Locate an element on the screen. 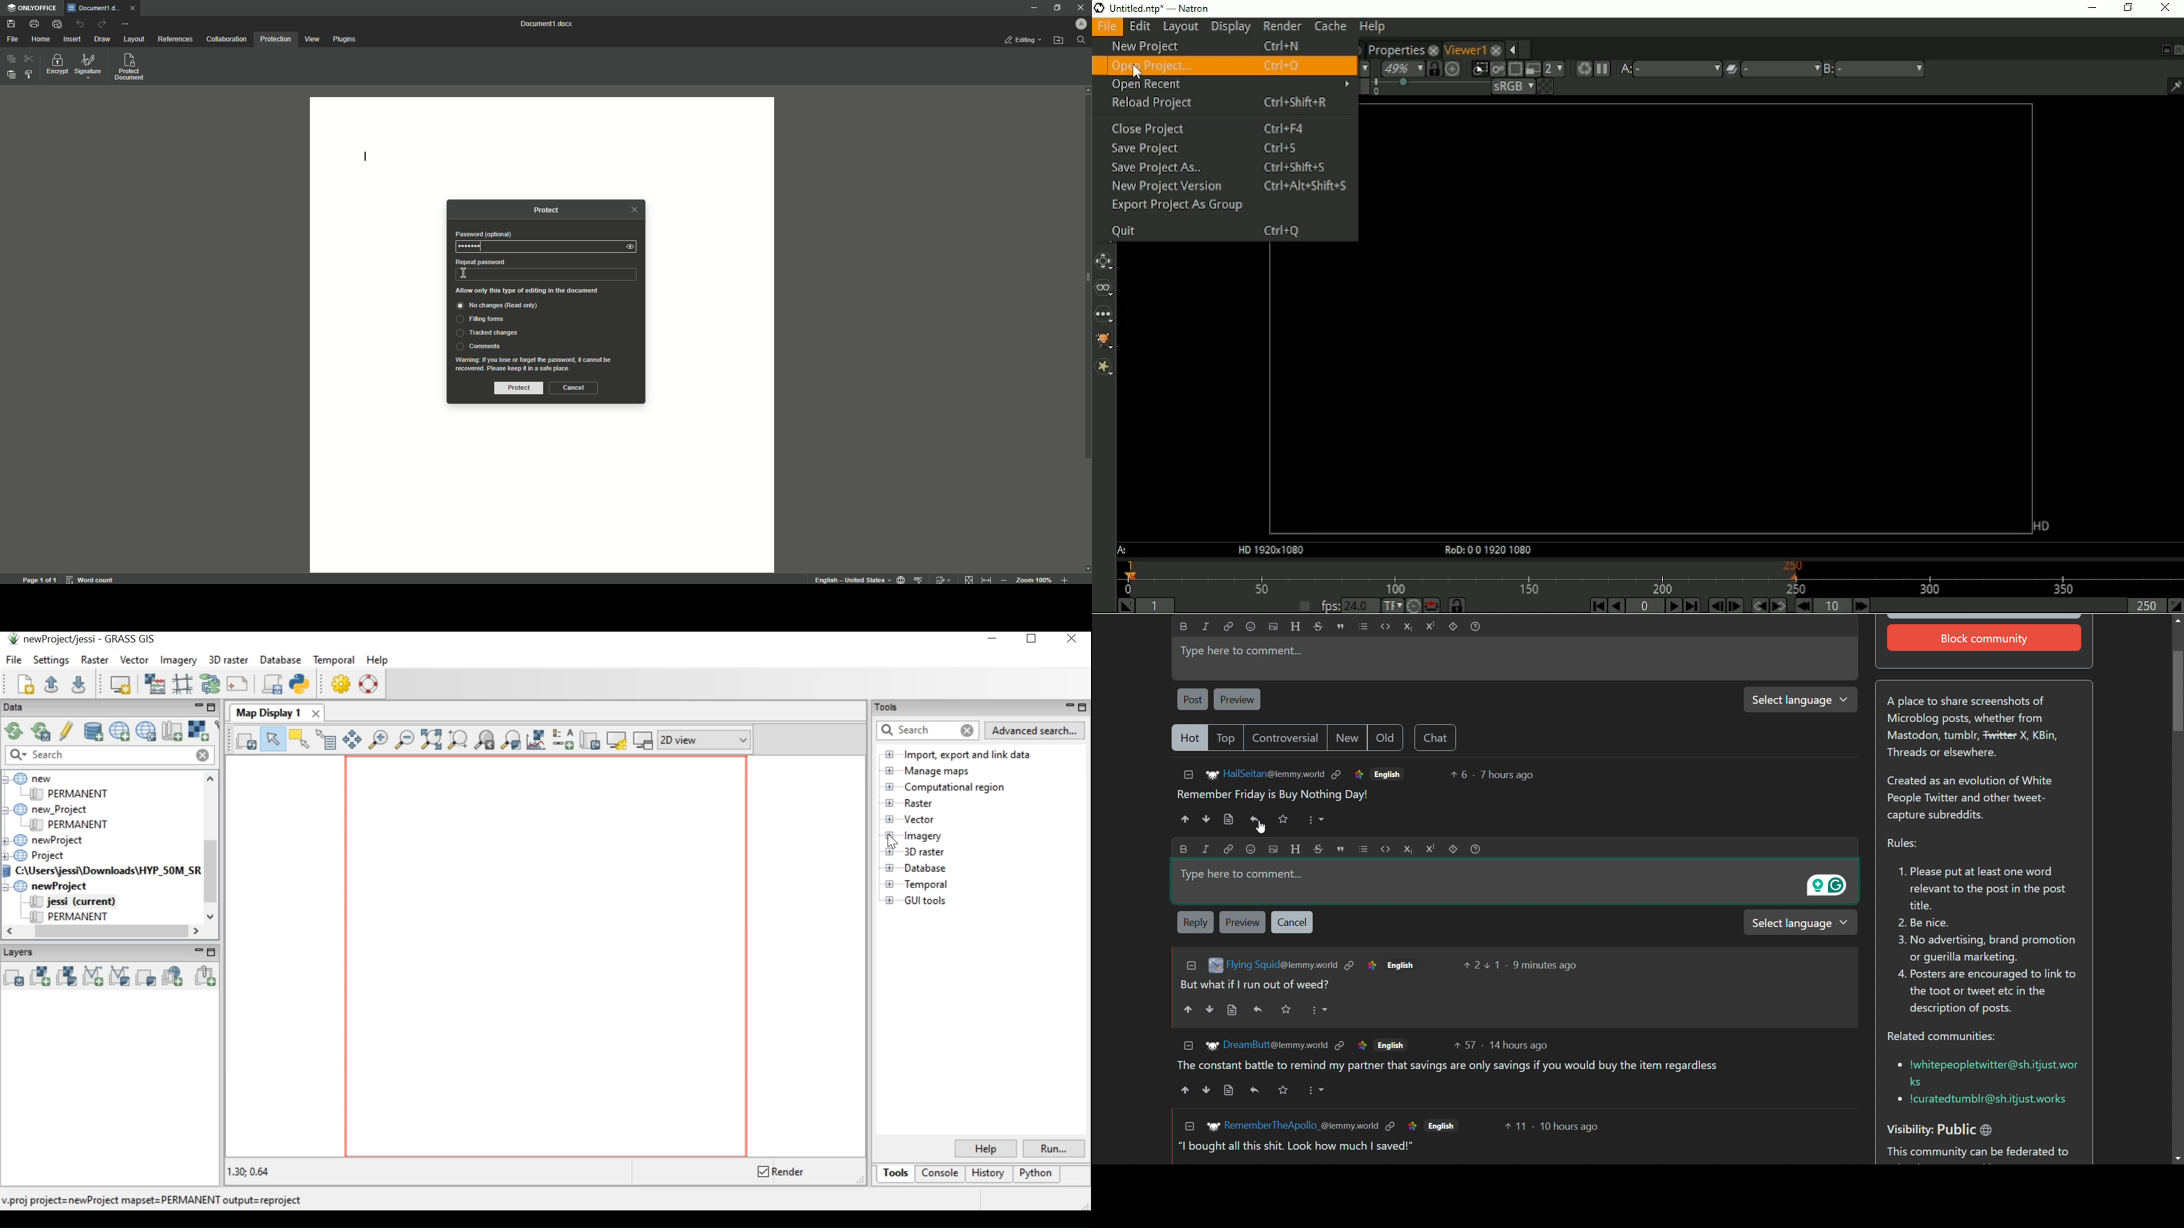 This screenshot has width=2184, height=1232. link is located at coordinates (1370, 965).